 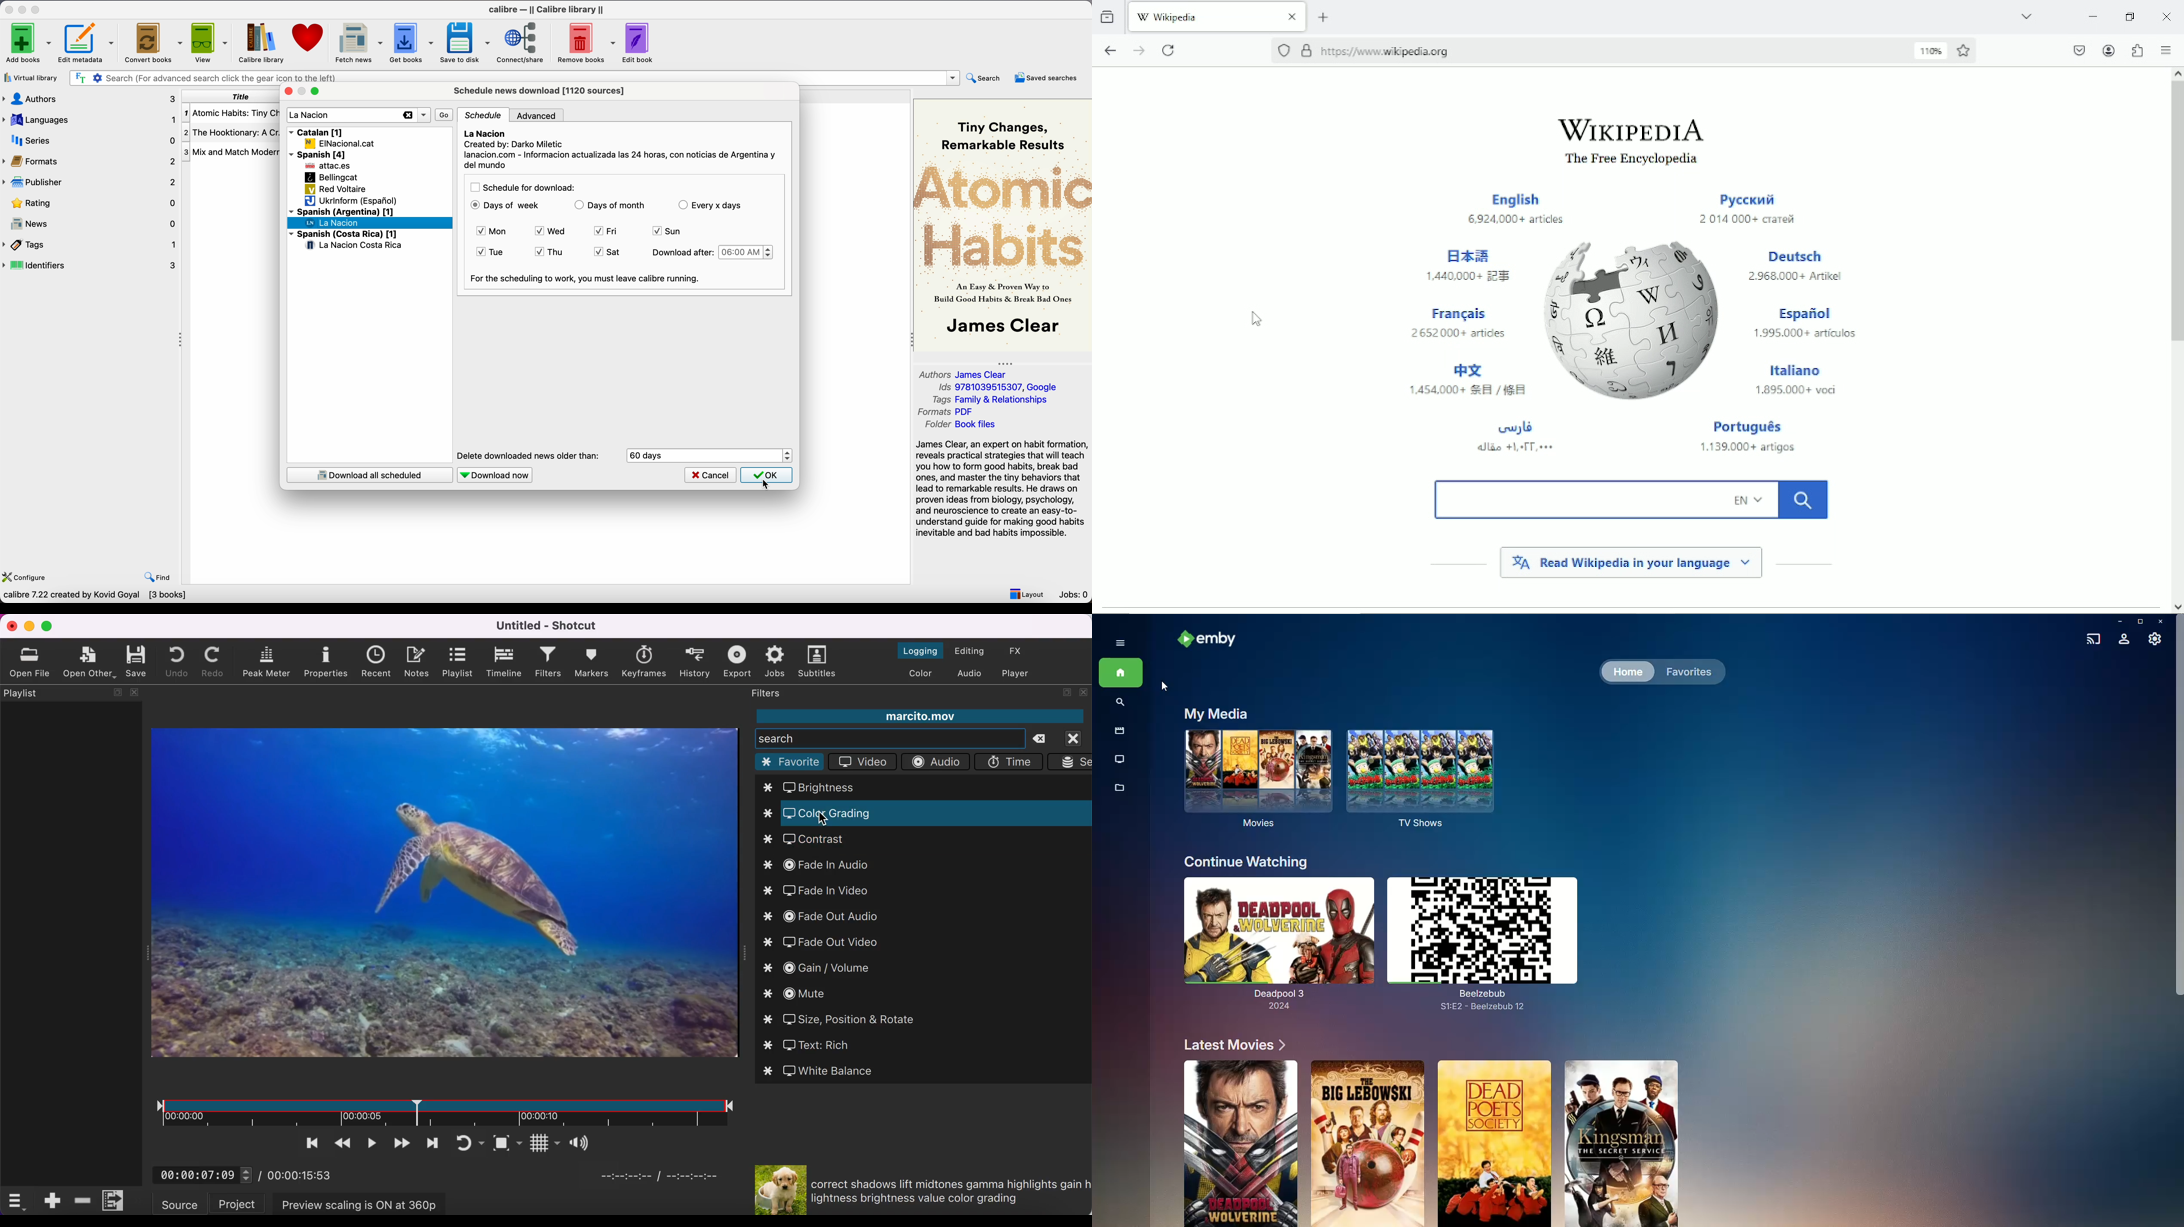 What do you see at coordinates (548, 9) in the screenshot?
I see `Calibre - || Calibre library ||` at bounding box center [548, 9].